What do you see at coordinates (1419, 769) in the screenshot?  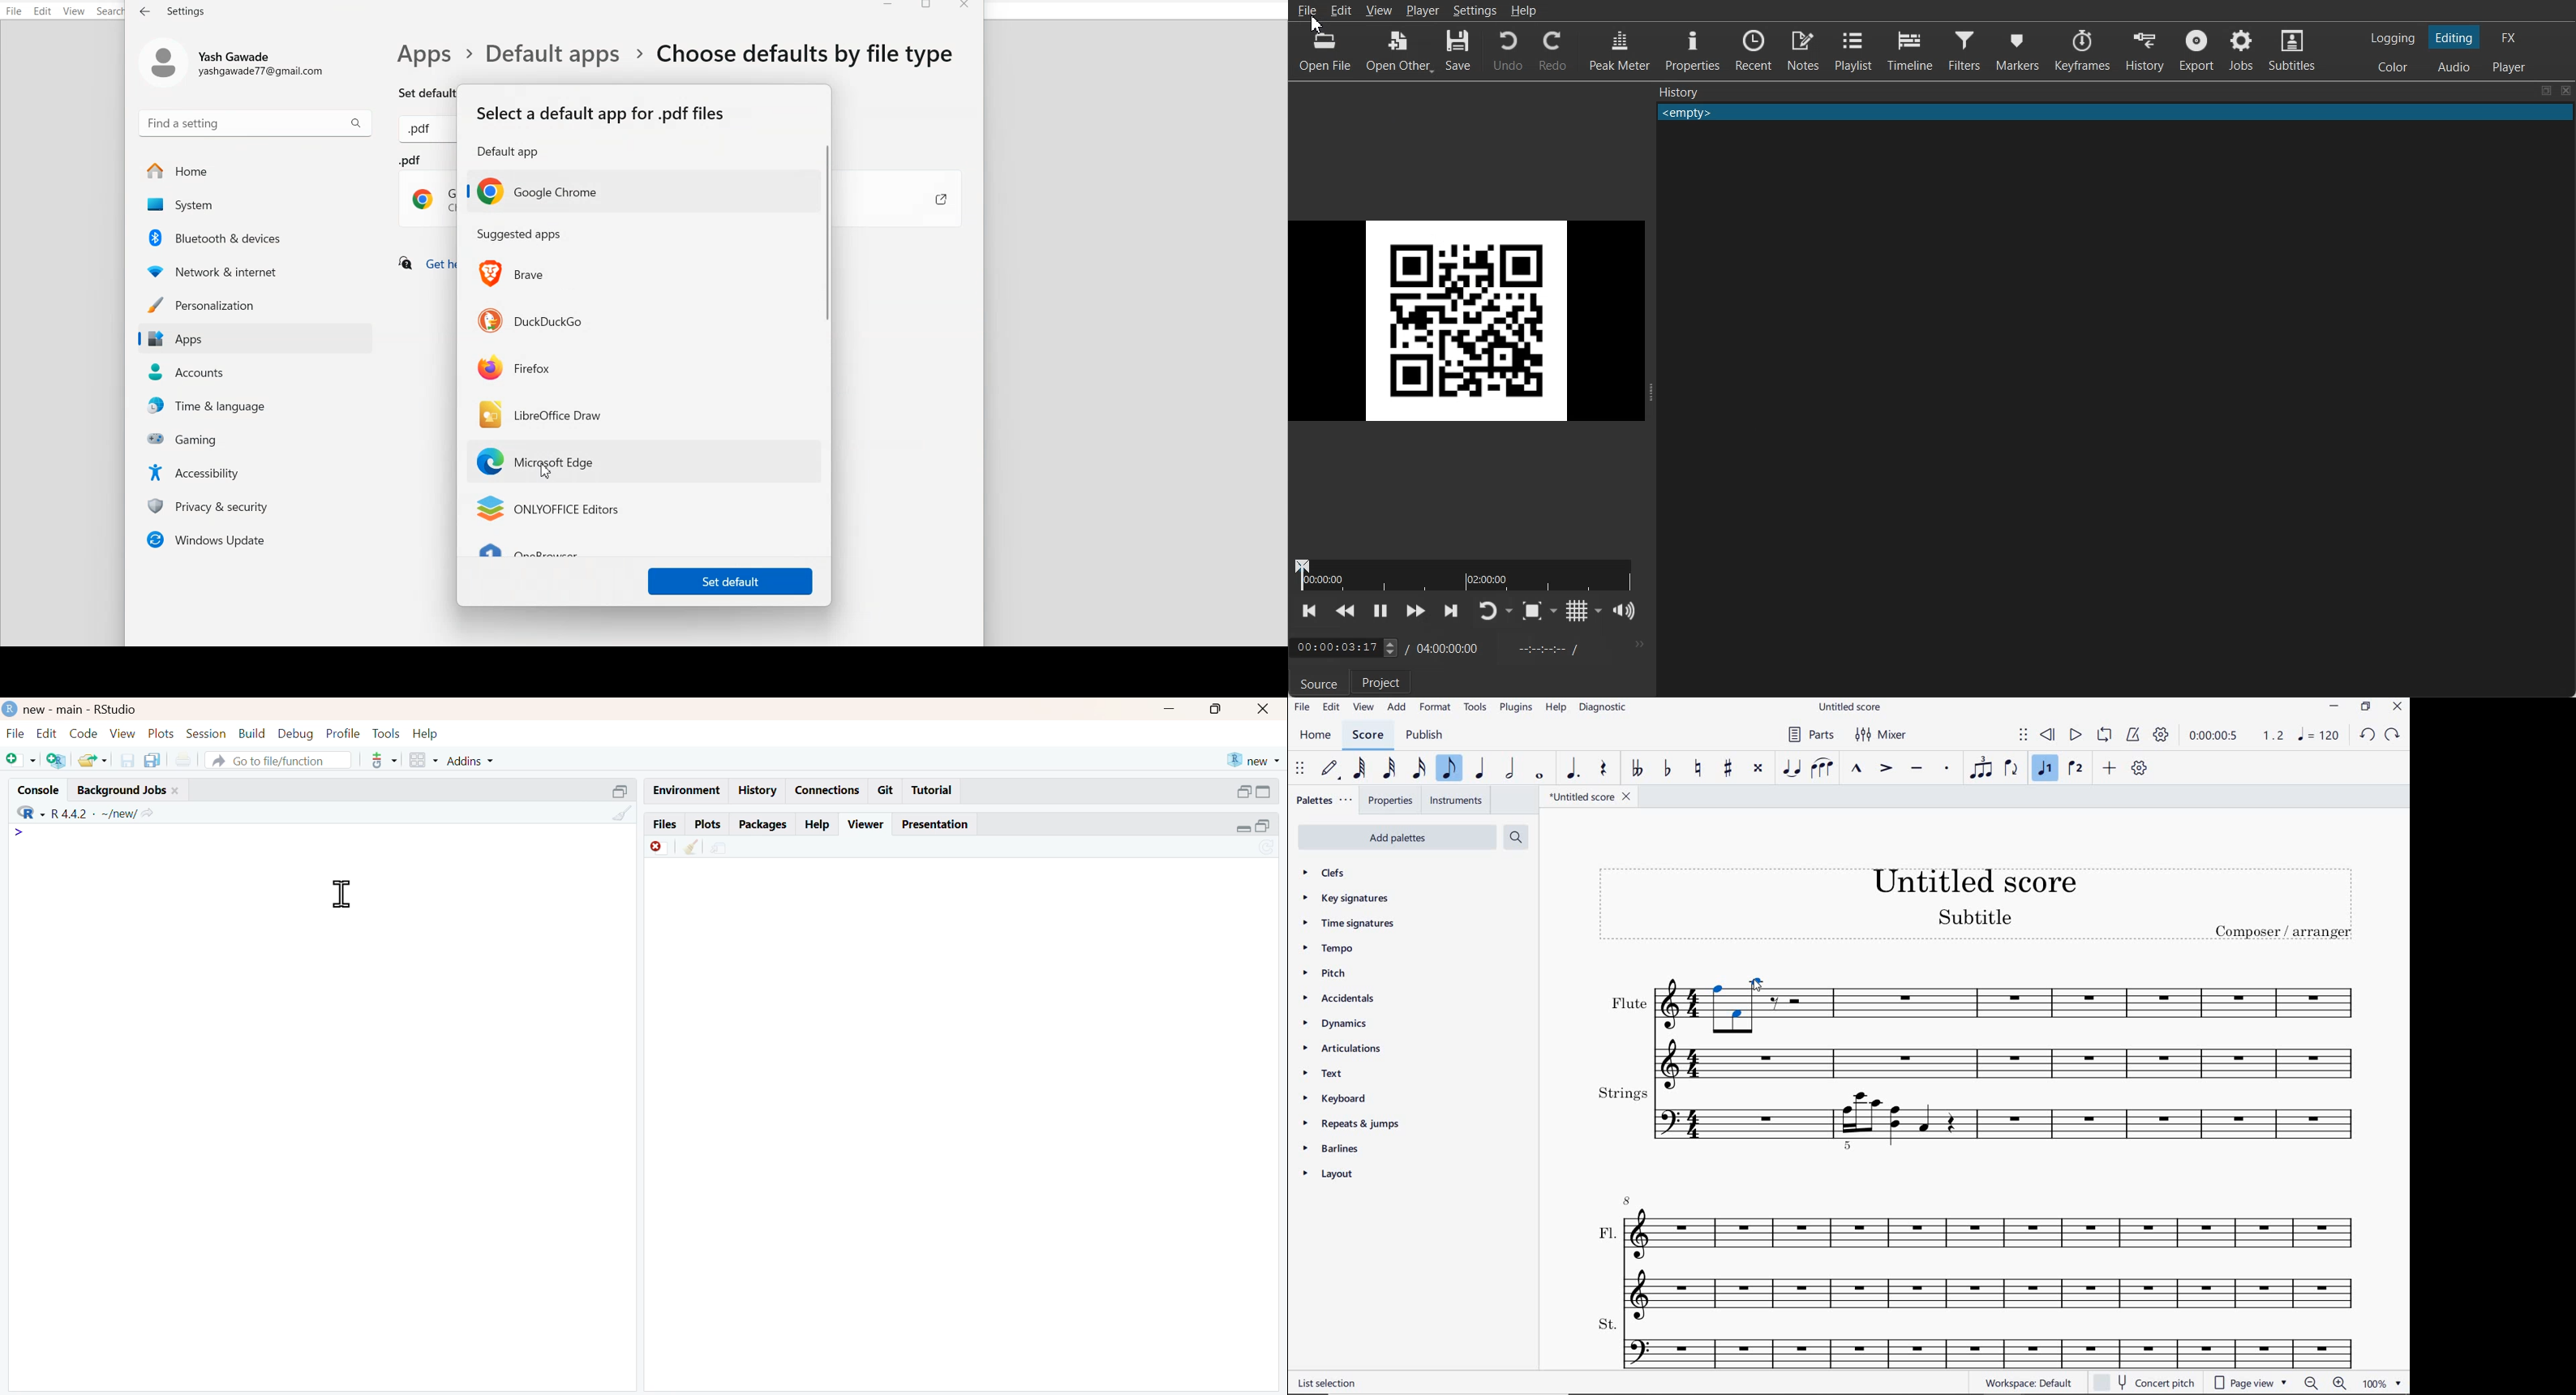 I see `16TH NOTE` at bounding box center [1419, 769].